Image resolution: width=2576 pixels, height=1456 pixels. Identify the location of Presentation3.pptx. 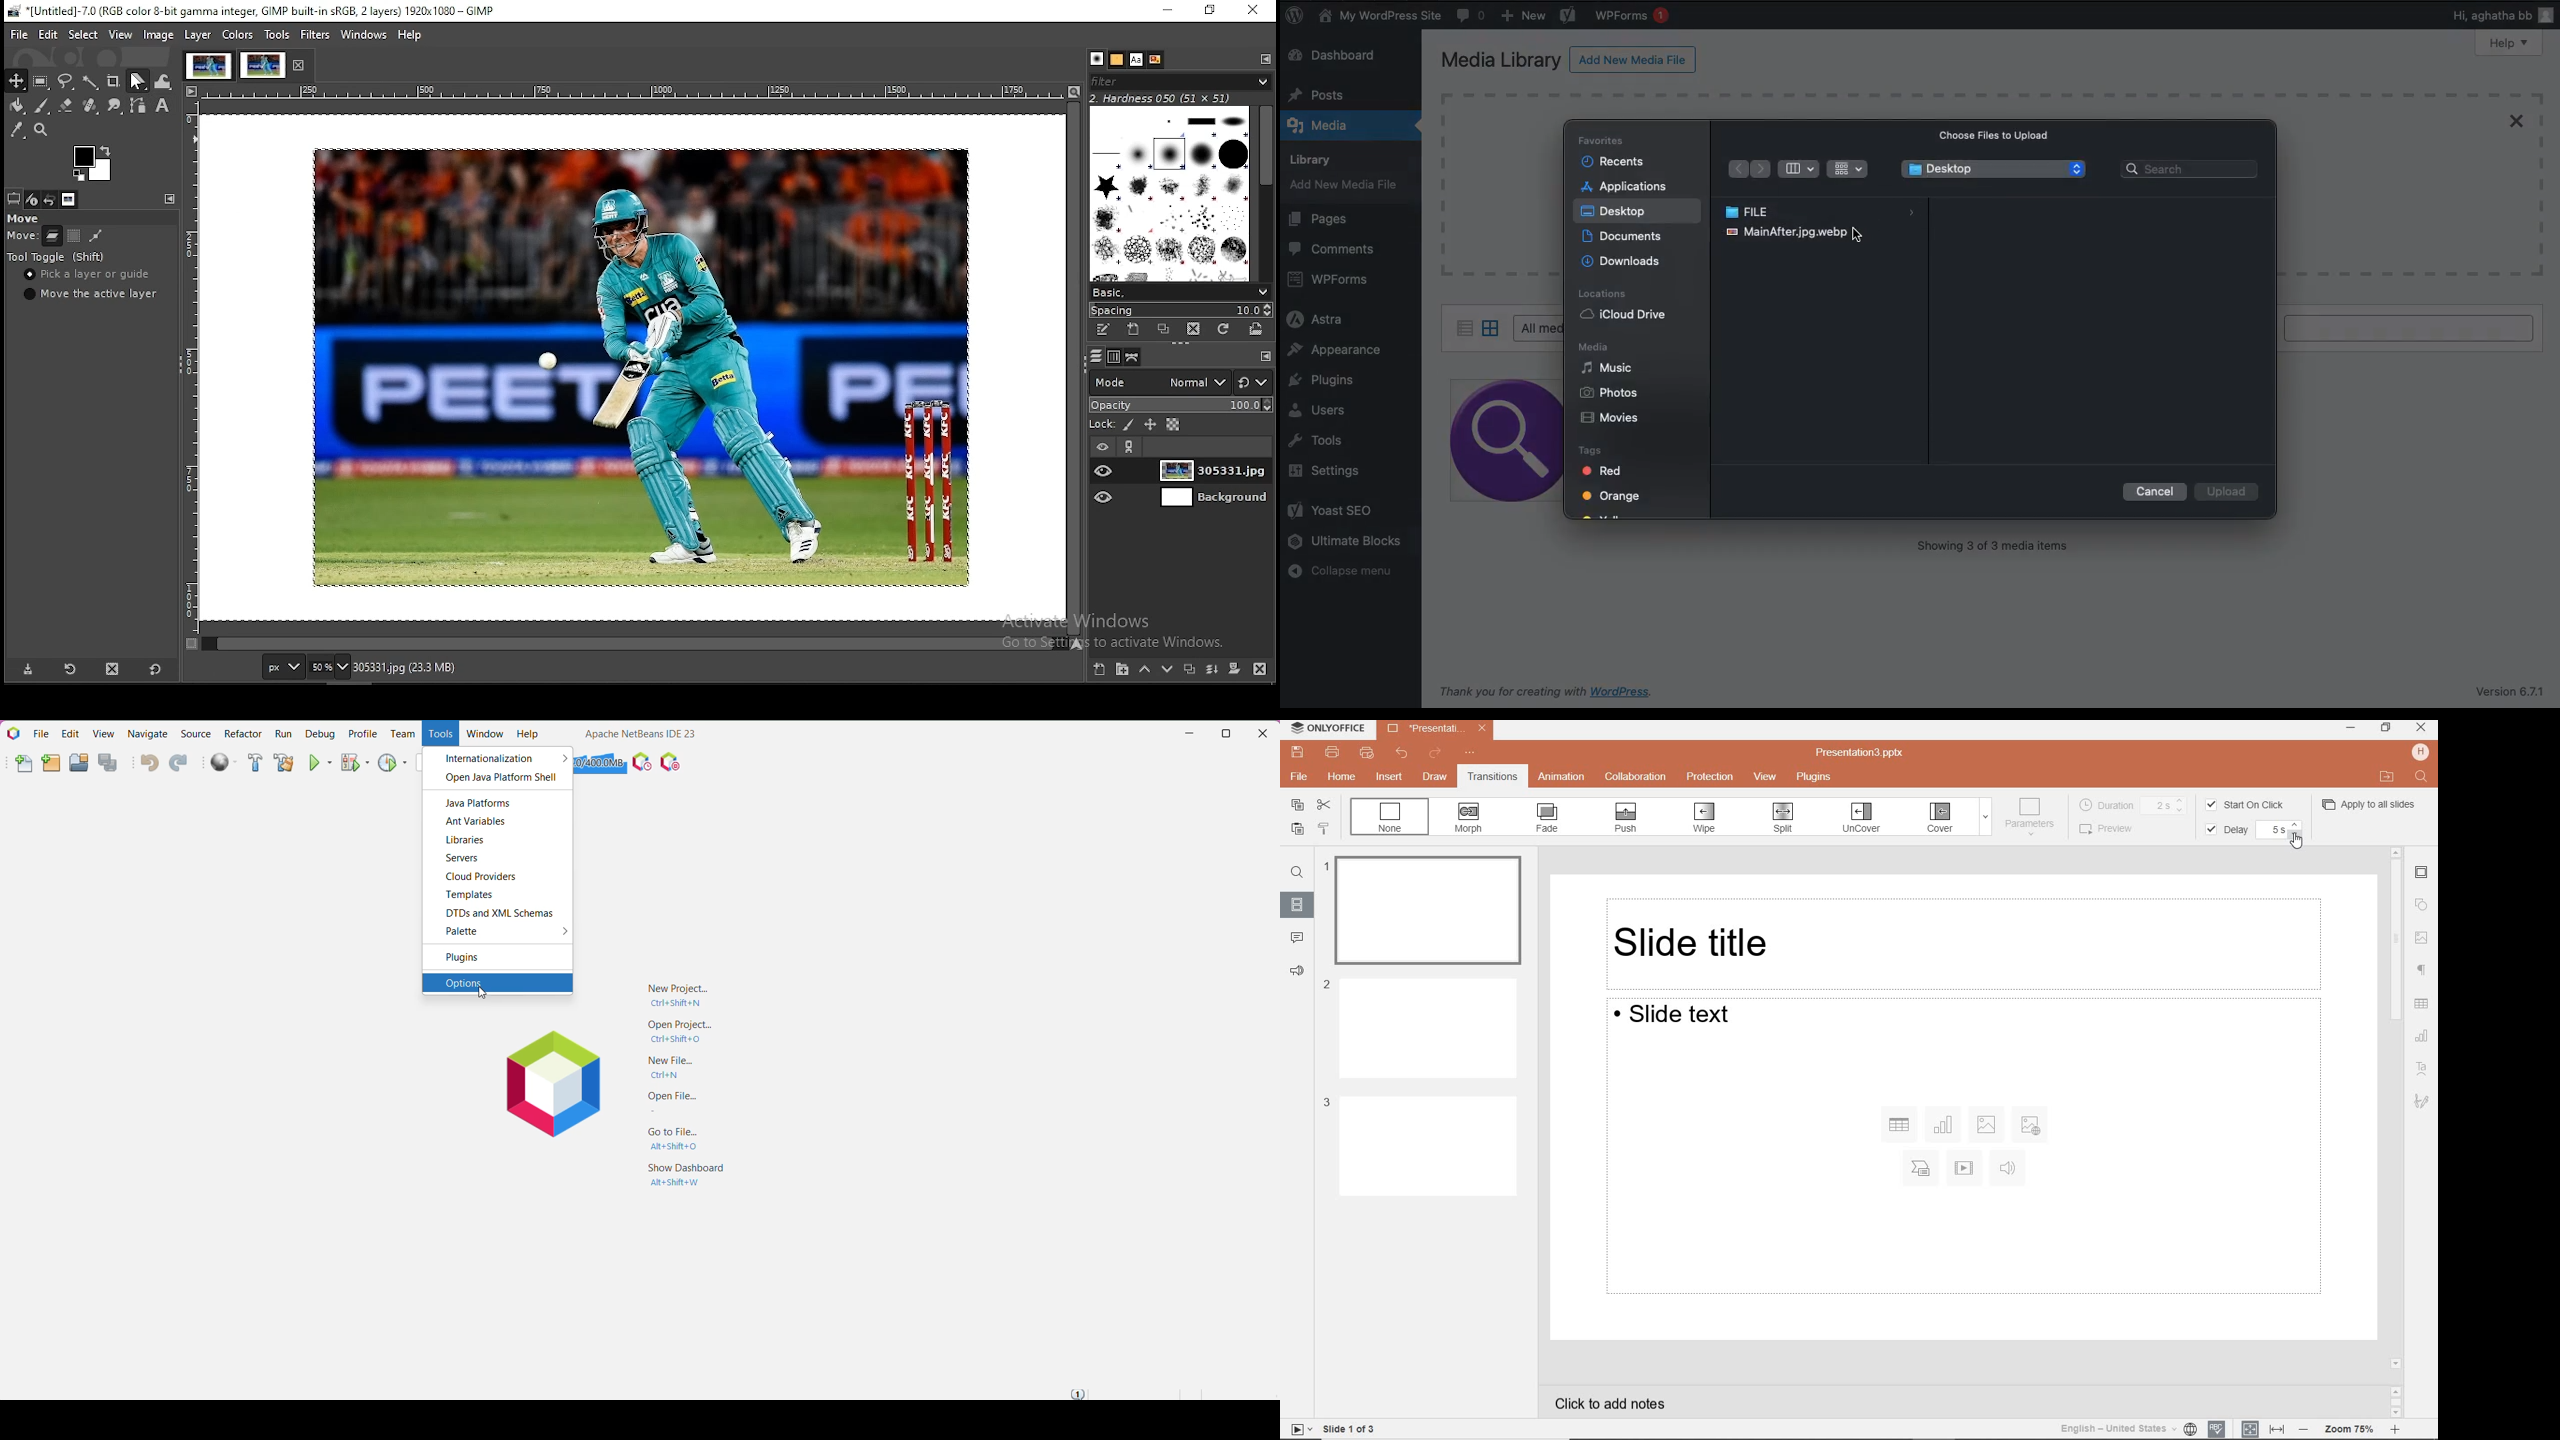
(1434, 728).